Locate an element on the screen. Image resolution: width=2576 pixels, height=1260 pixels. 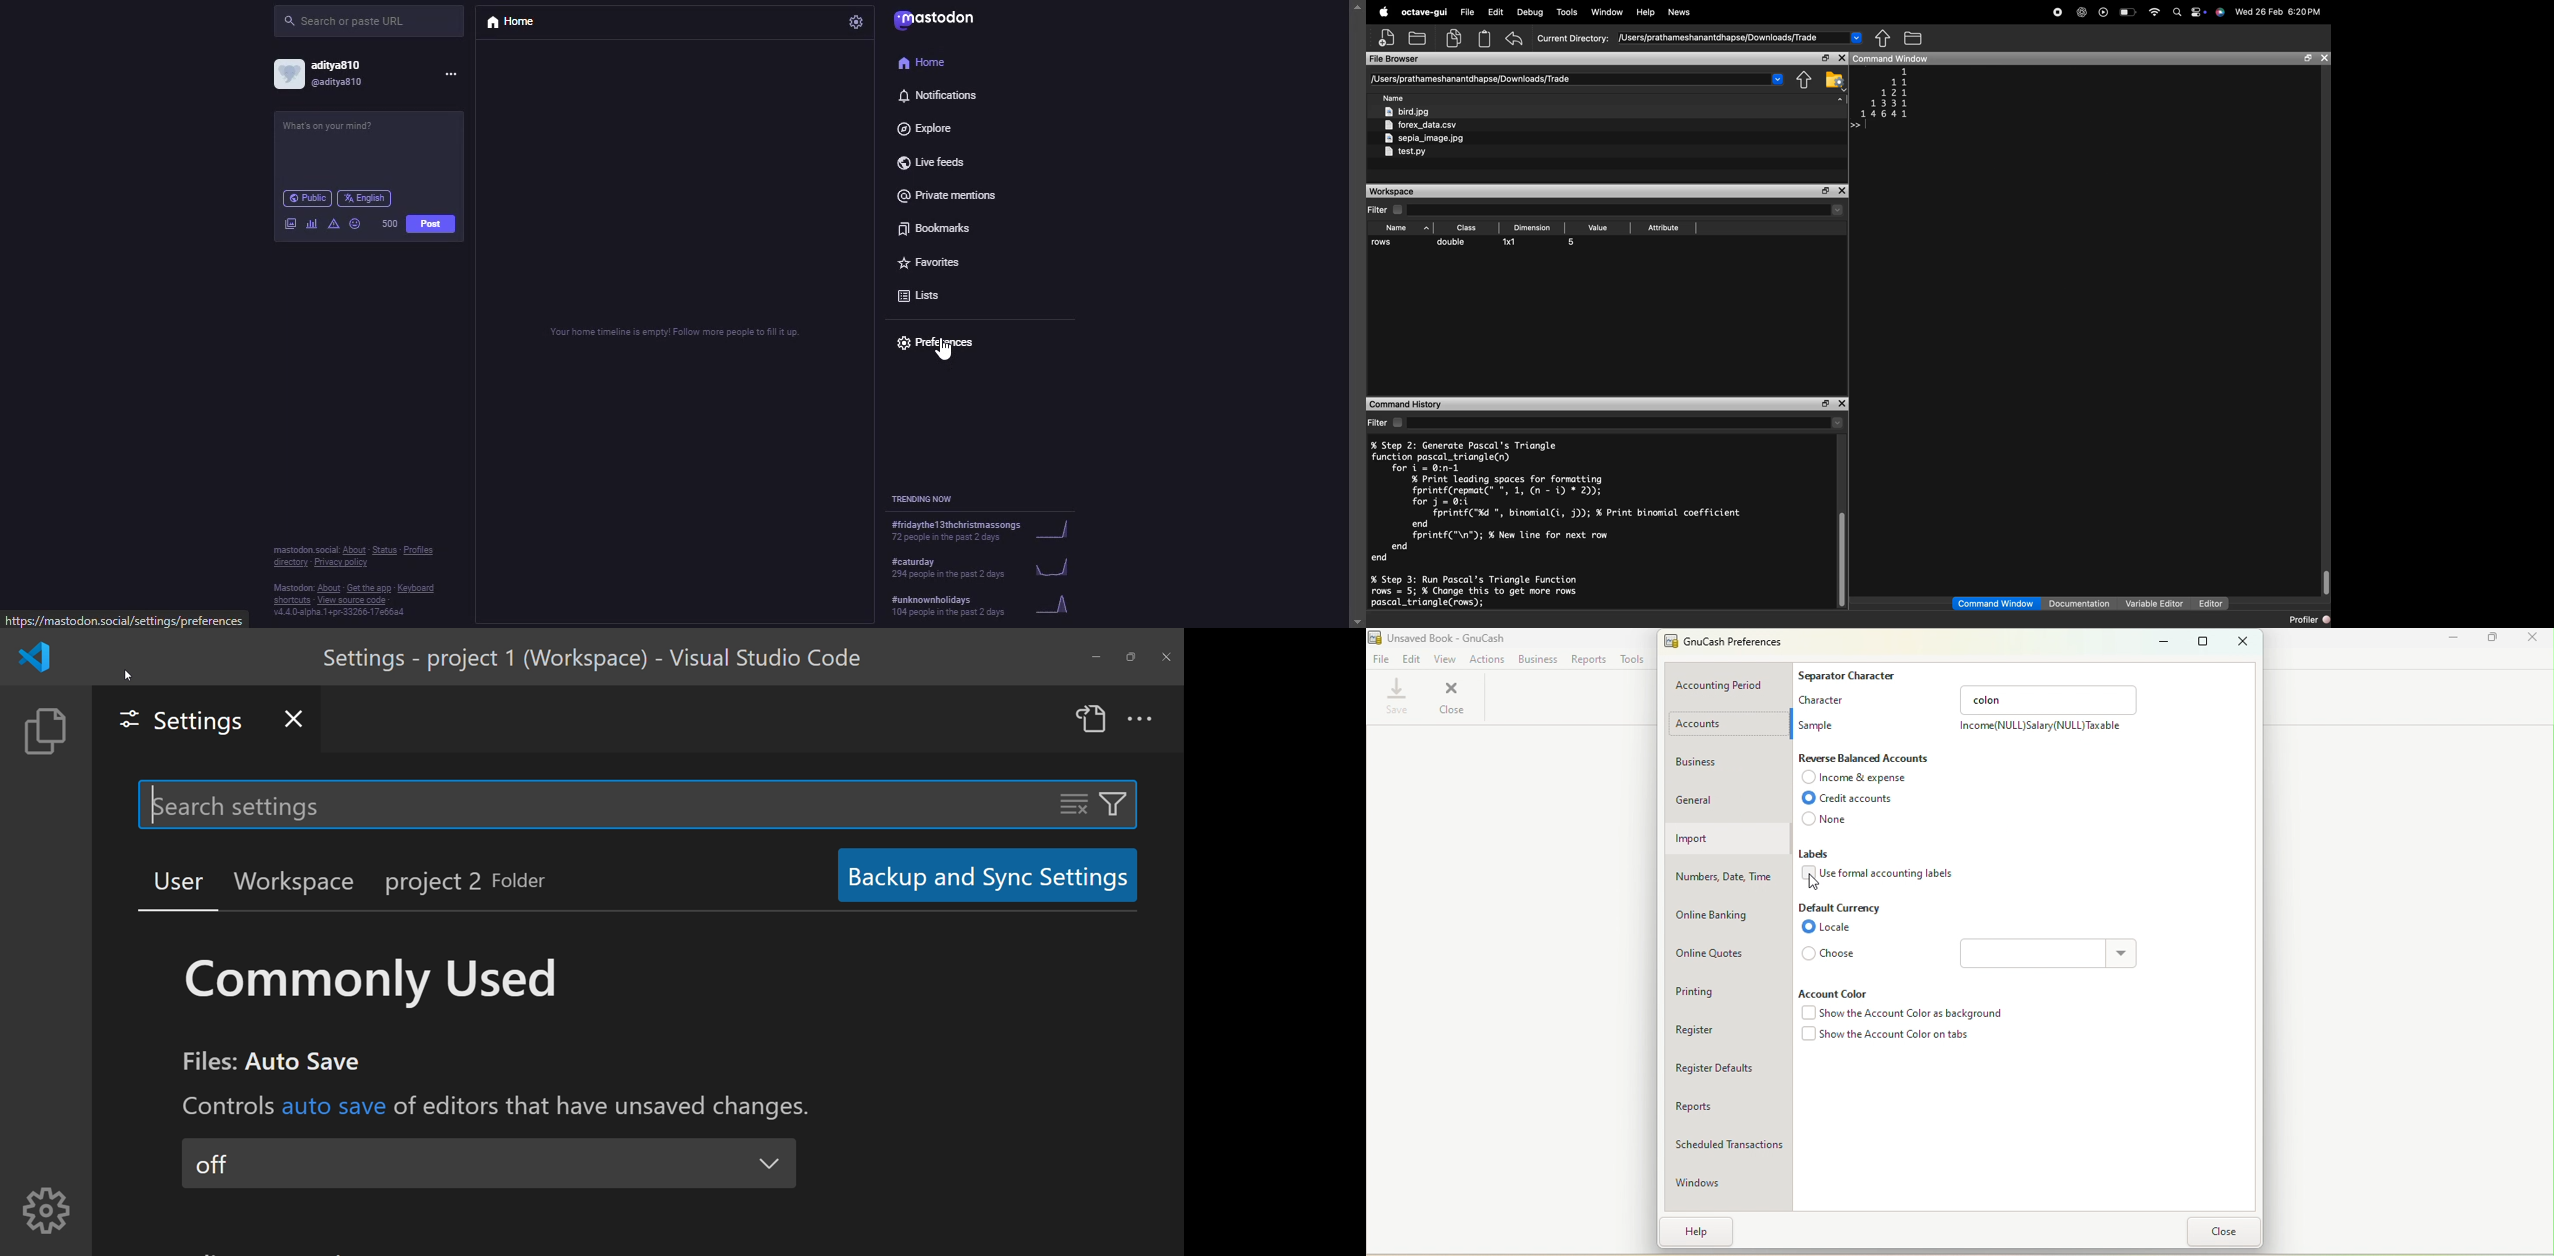
Attribute is located at coordinates (1664, 228).